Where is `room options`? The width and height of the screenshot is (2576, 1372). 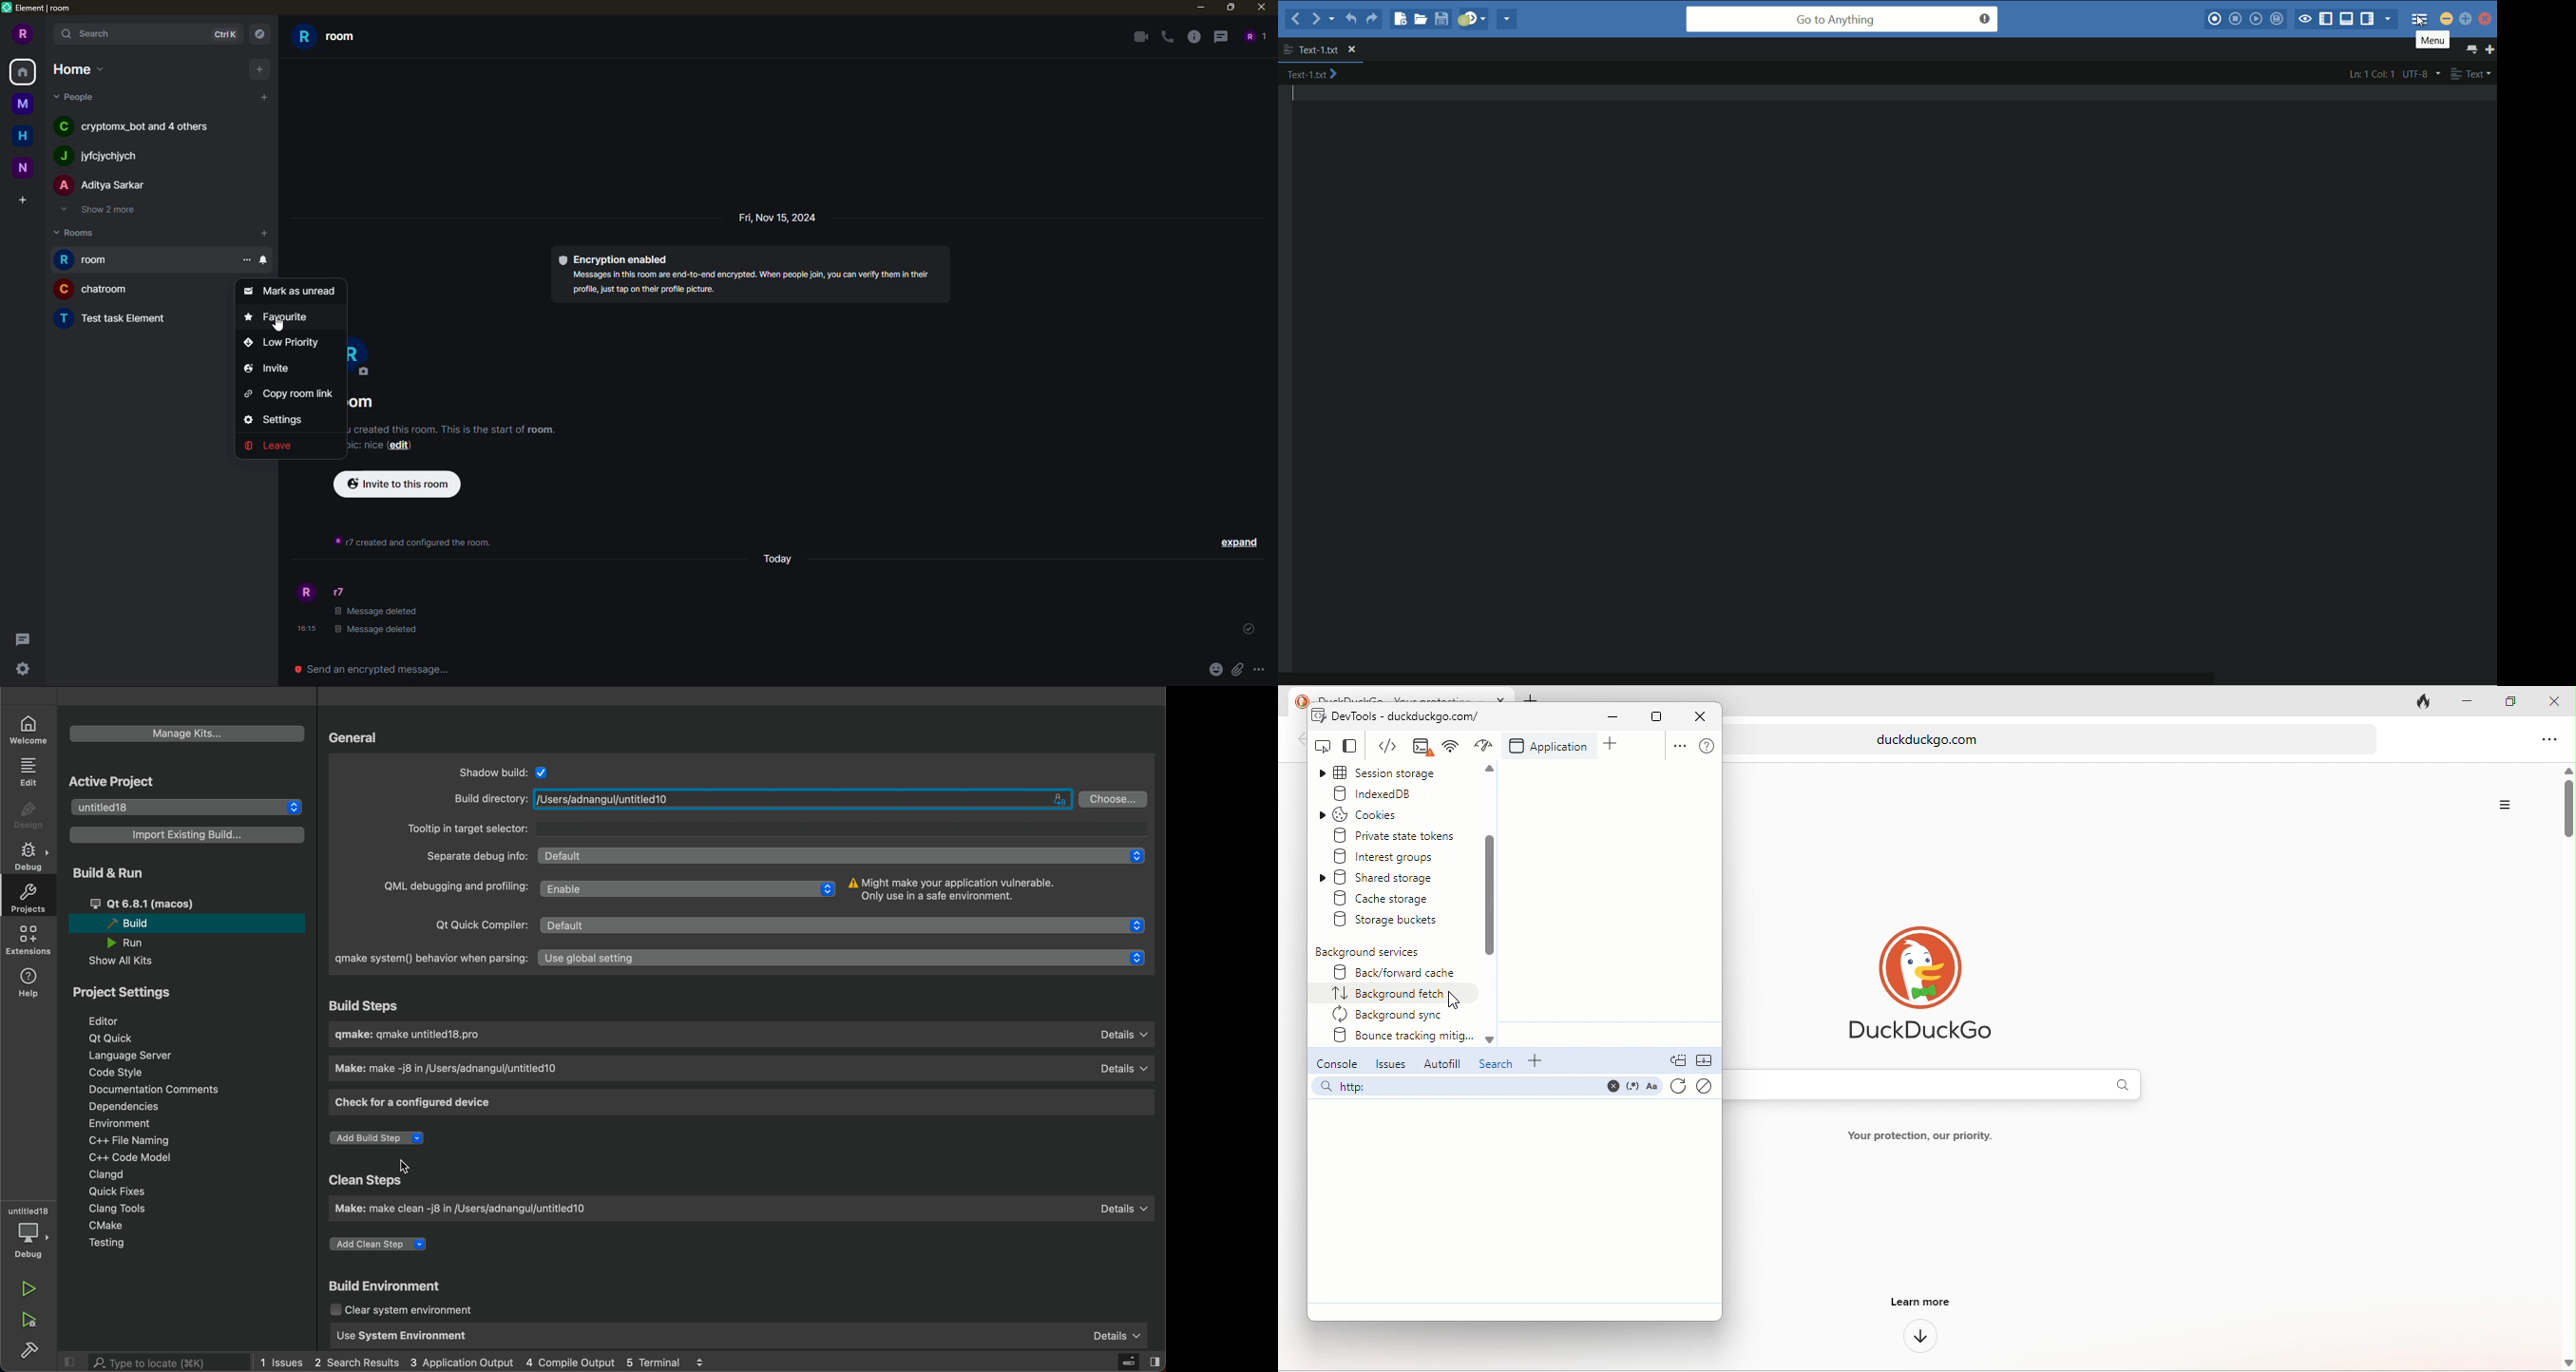
room options is located at coordinates (245, 260).